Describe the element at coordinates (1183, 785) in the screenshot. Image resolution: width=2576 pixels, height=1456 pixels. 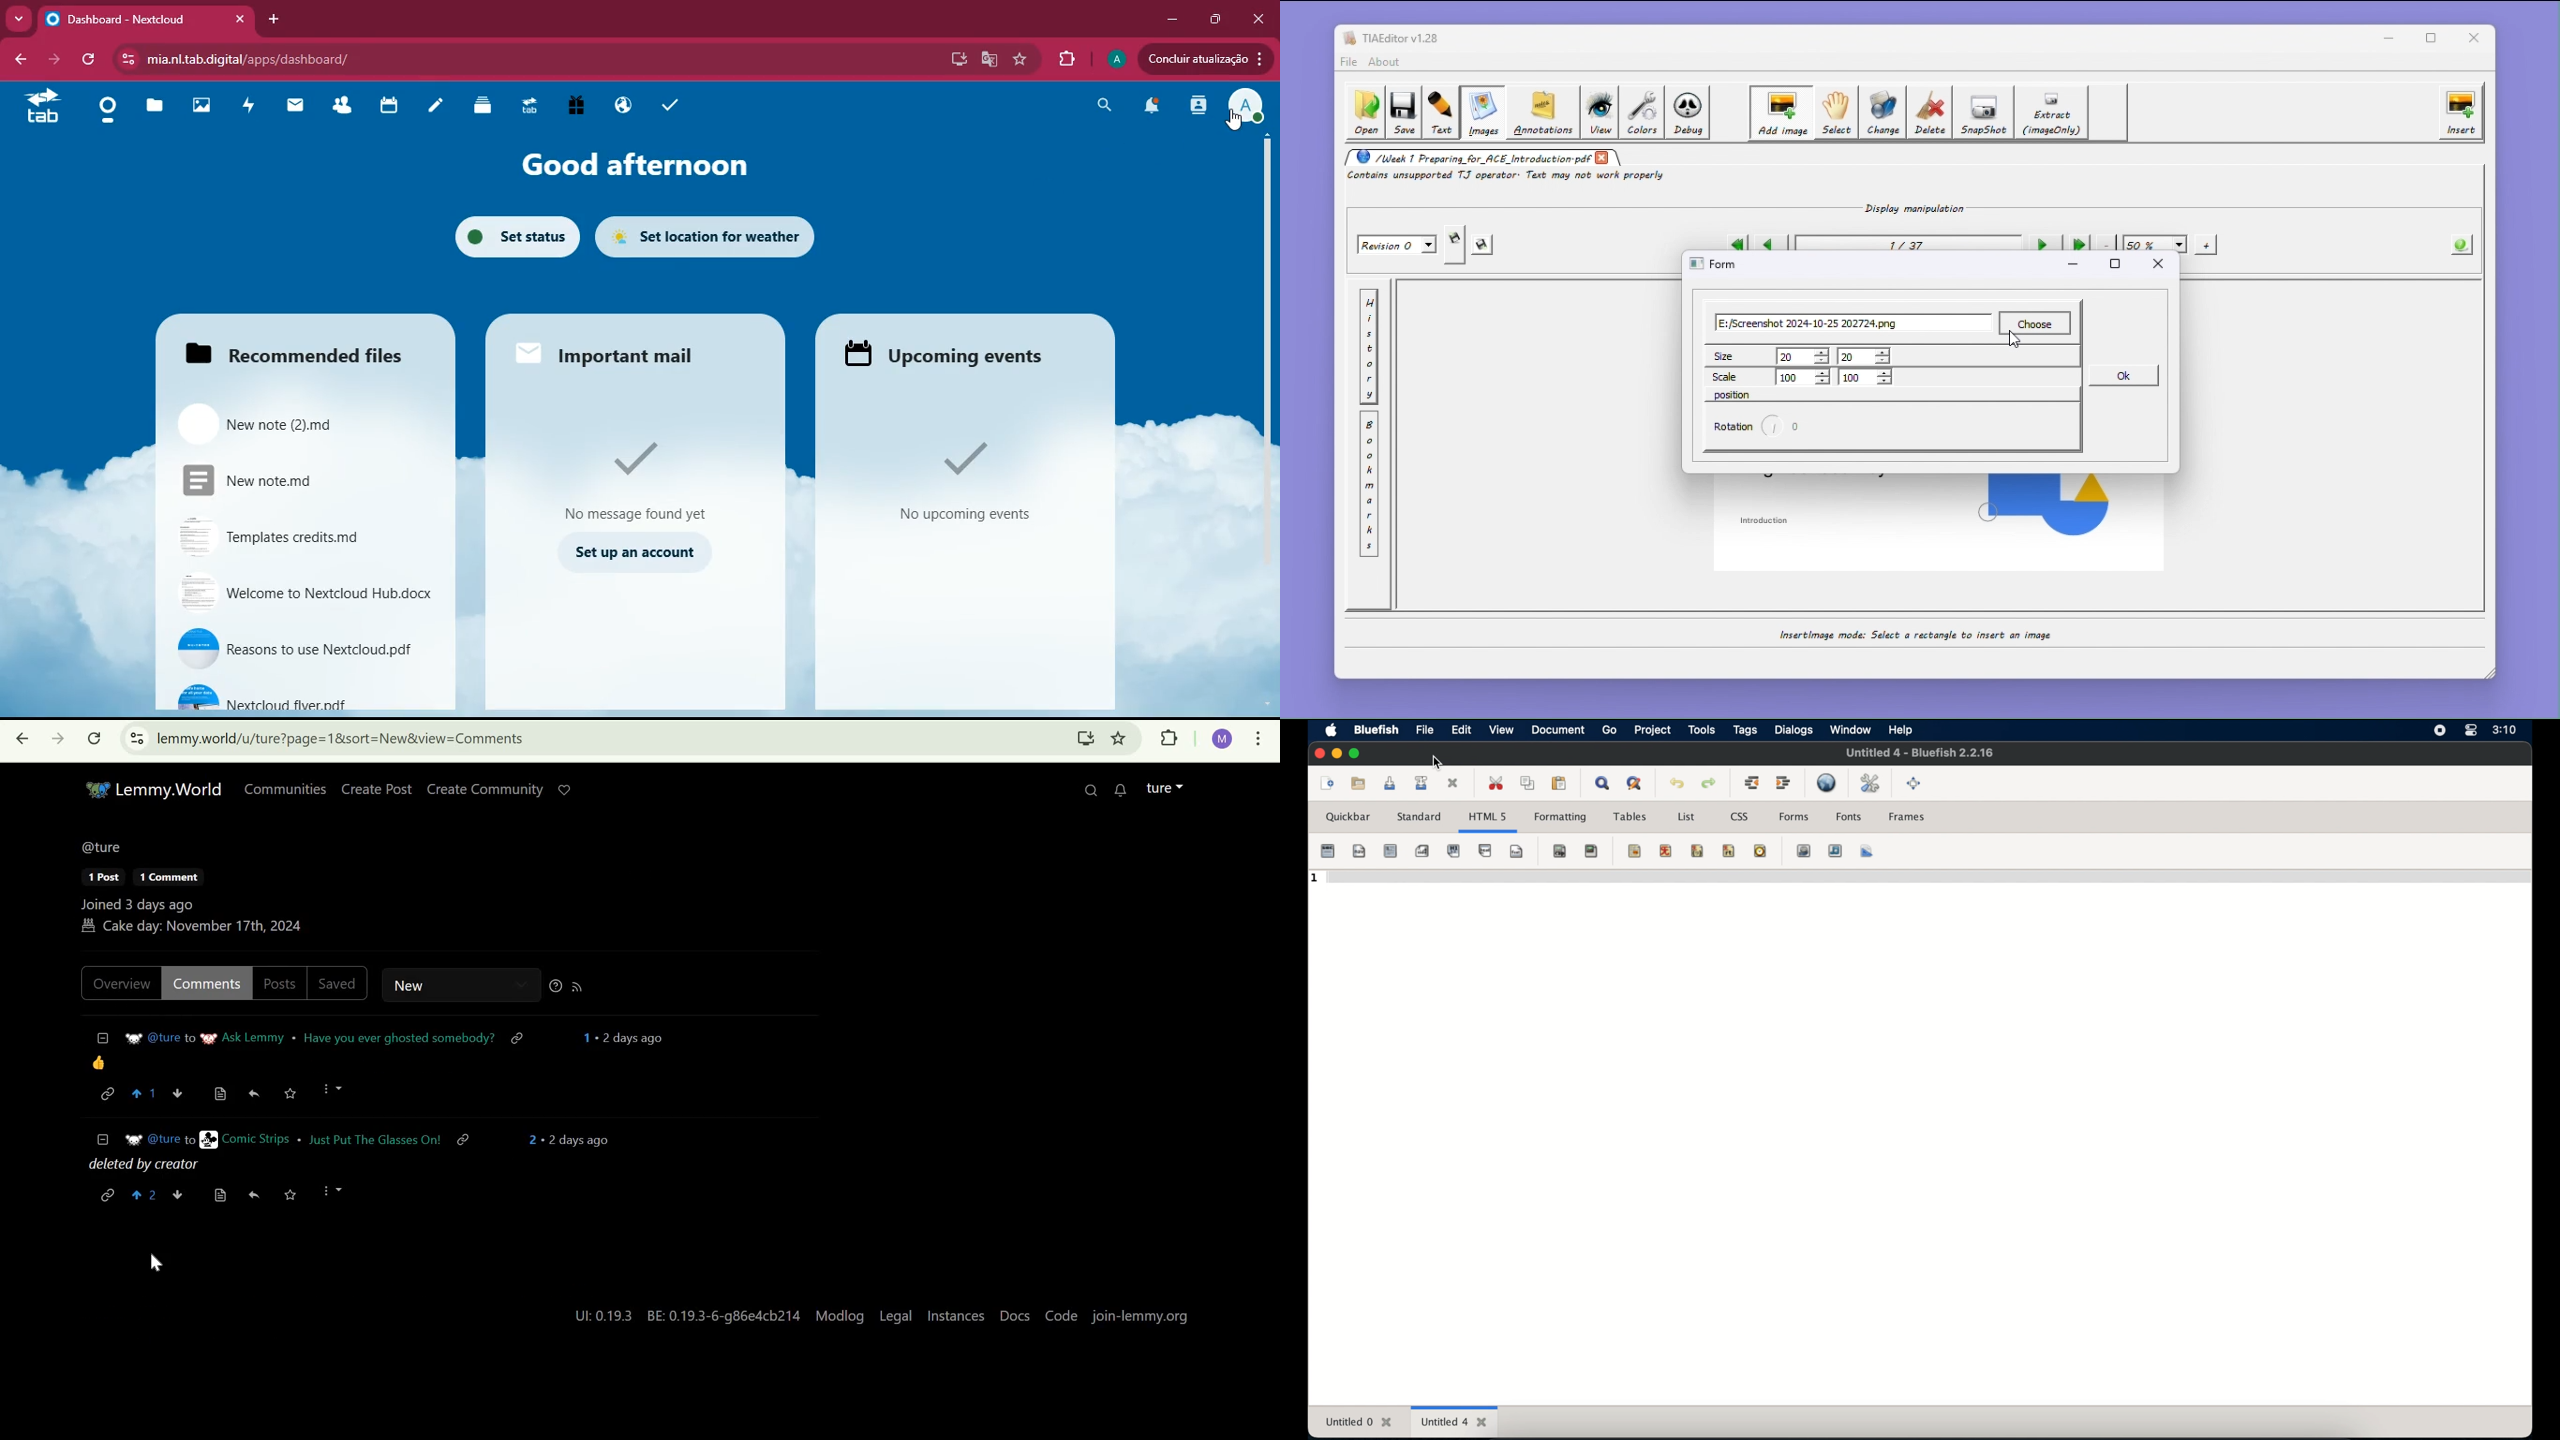
I see `expand` at that location.